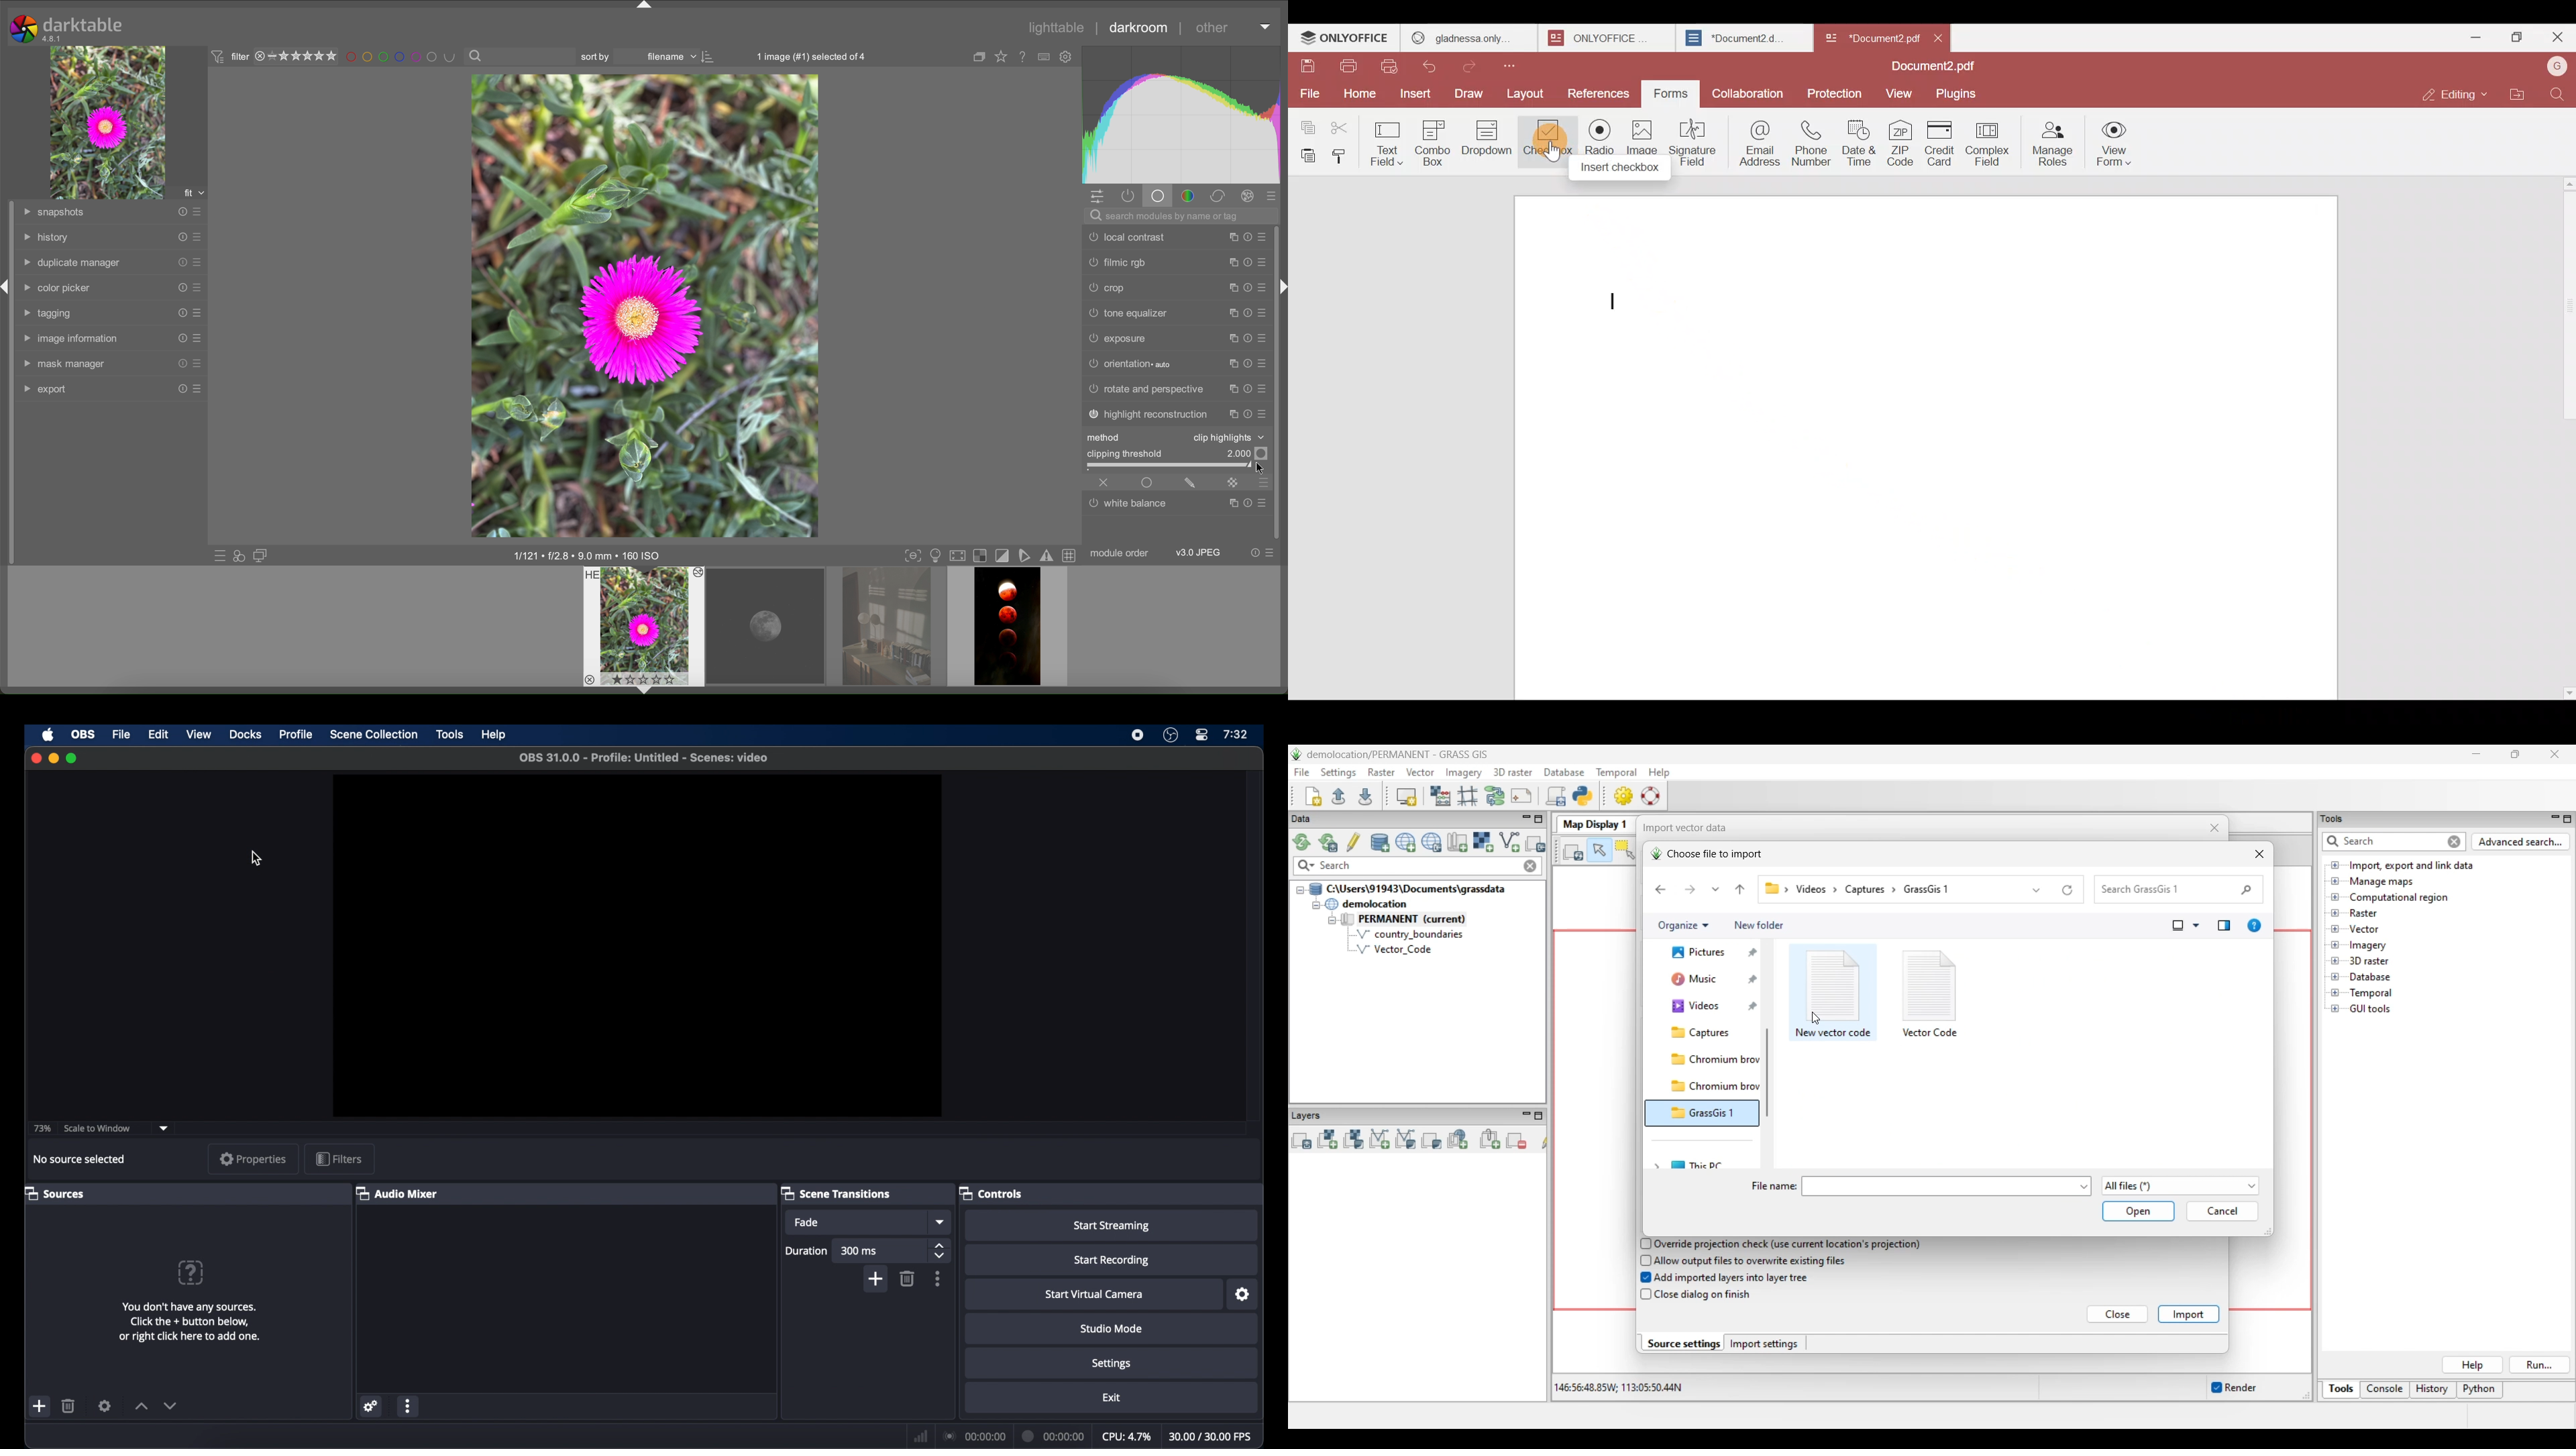  I want to click on screen recorder icon, so click(1138, 735).